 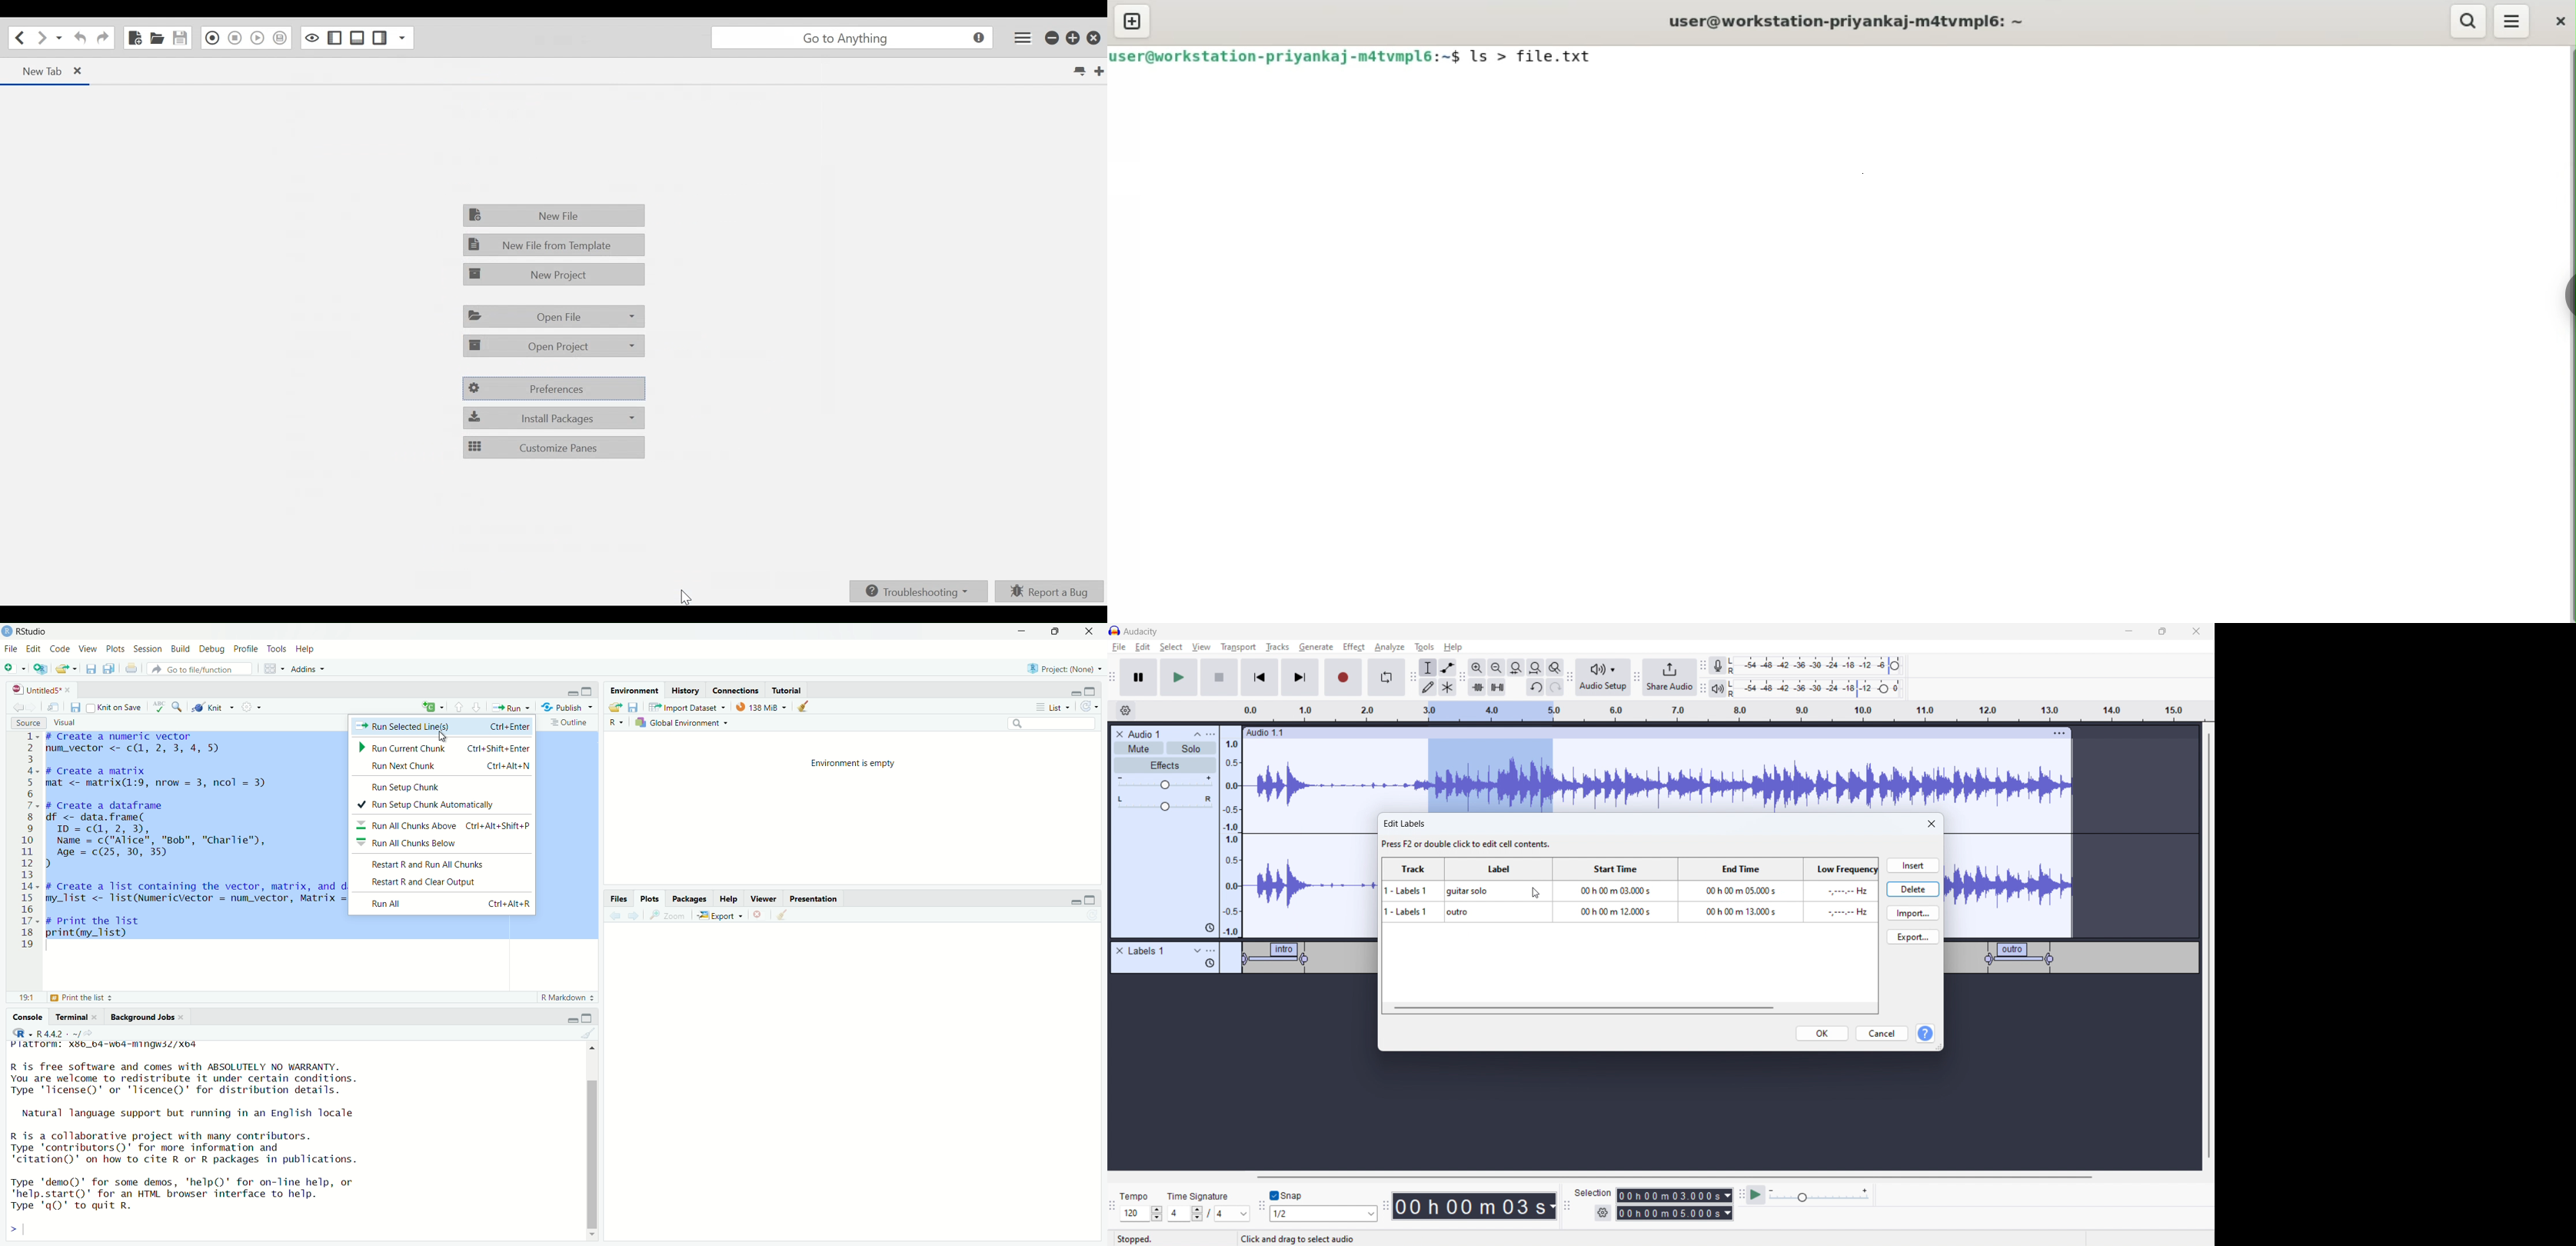 I want to click on Knit on Save, so click(x=112, y=707).